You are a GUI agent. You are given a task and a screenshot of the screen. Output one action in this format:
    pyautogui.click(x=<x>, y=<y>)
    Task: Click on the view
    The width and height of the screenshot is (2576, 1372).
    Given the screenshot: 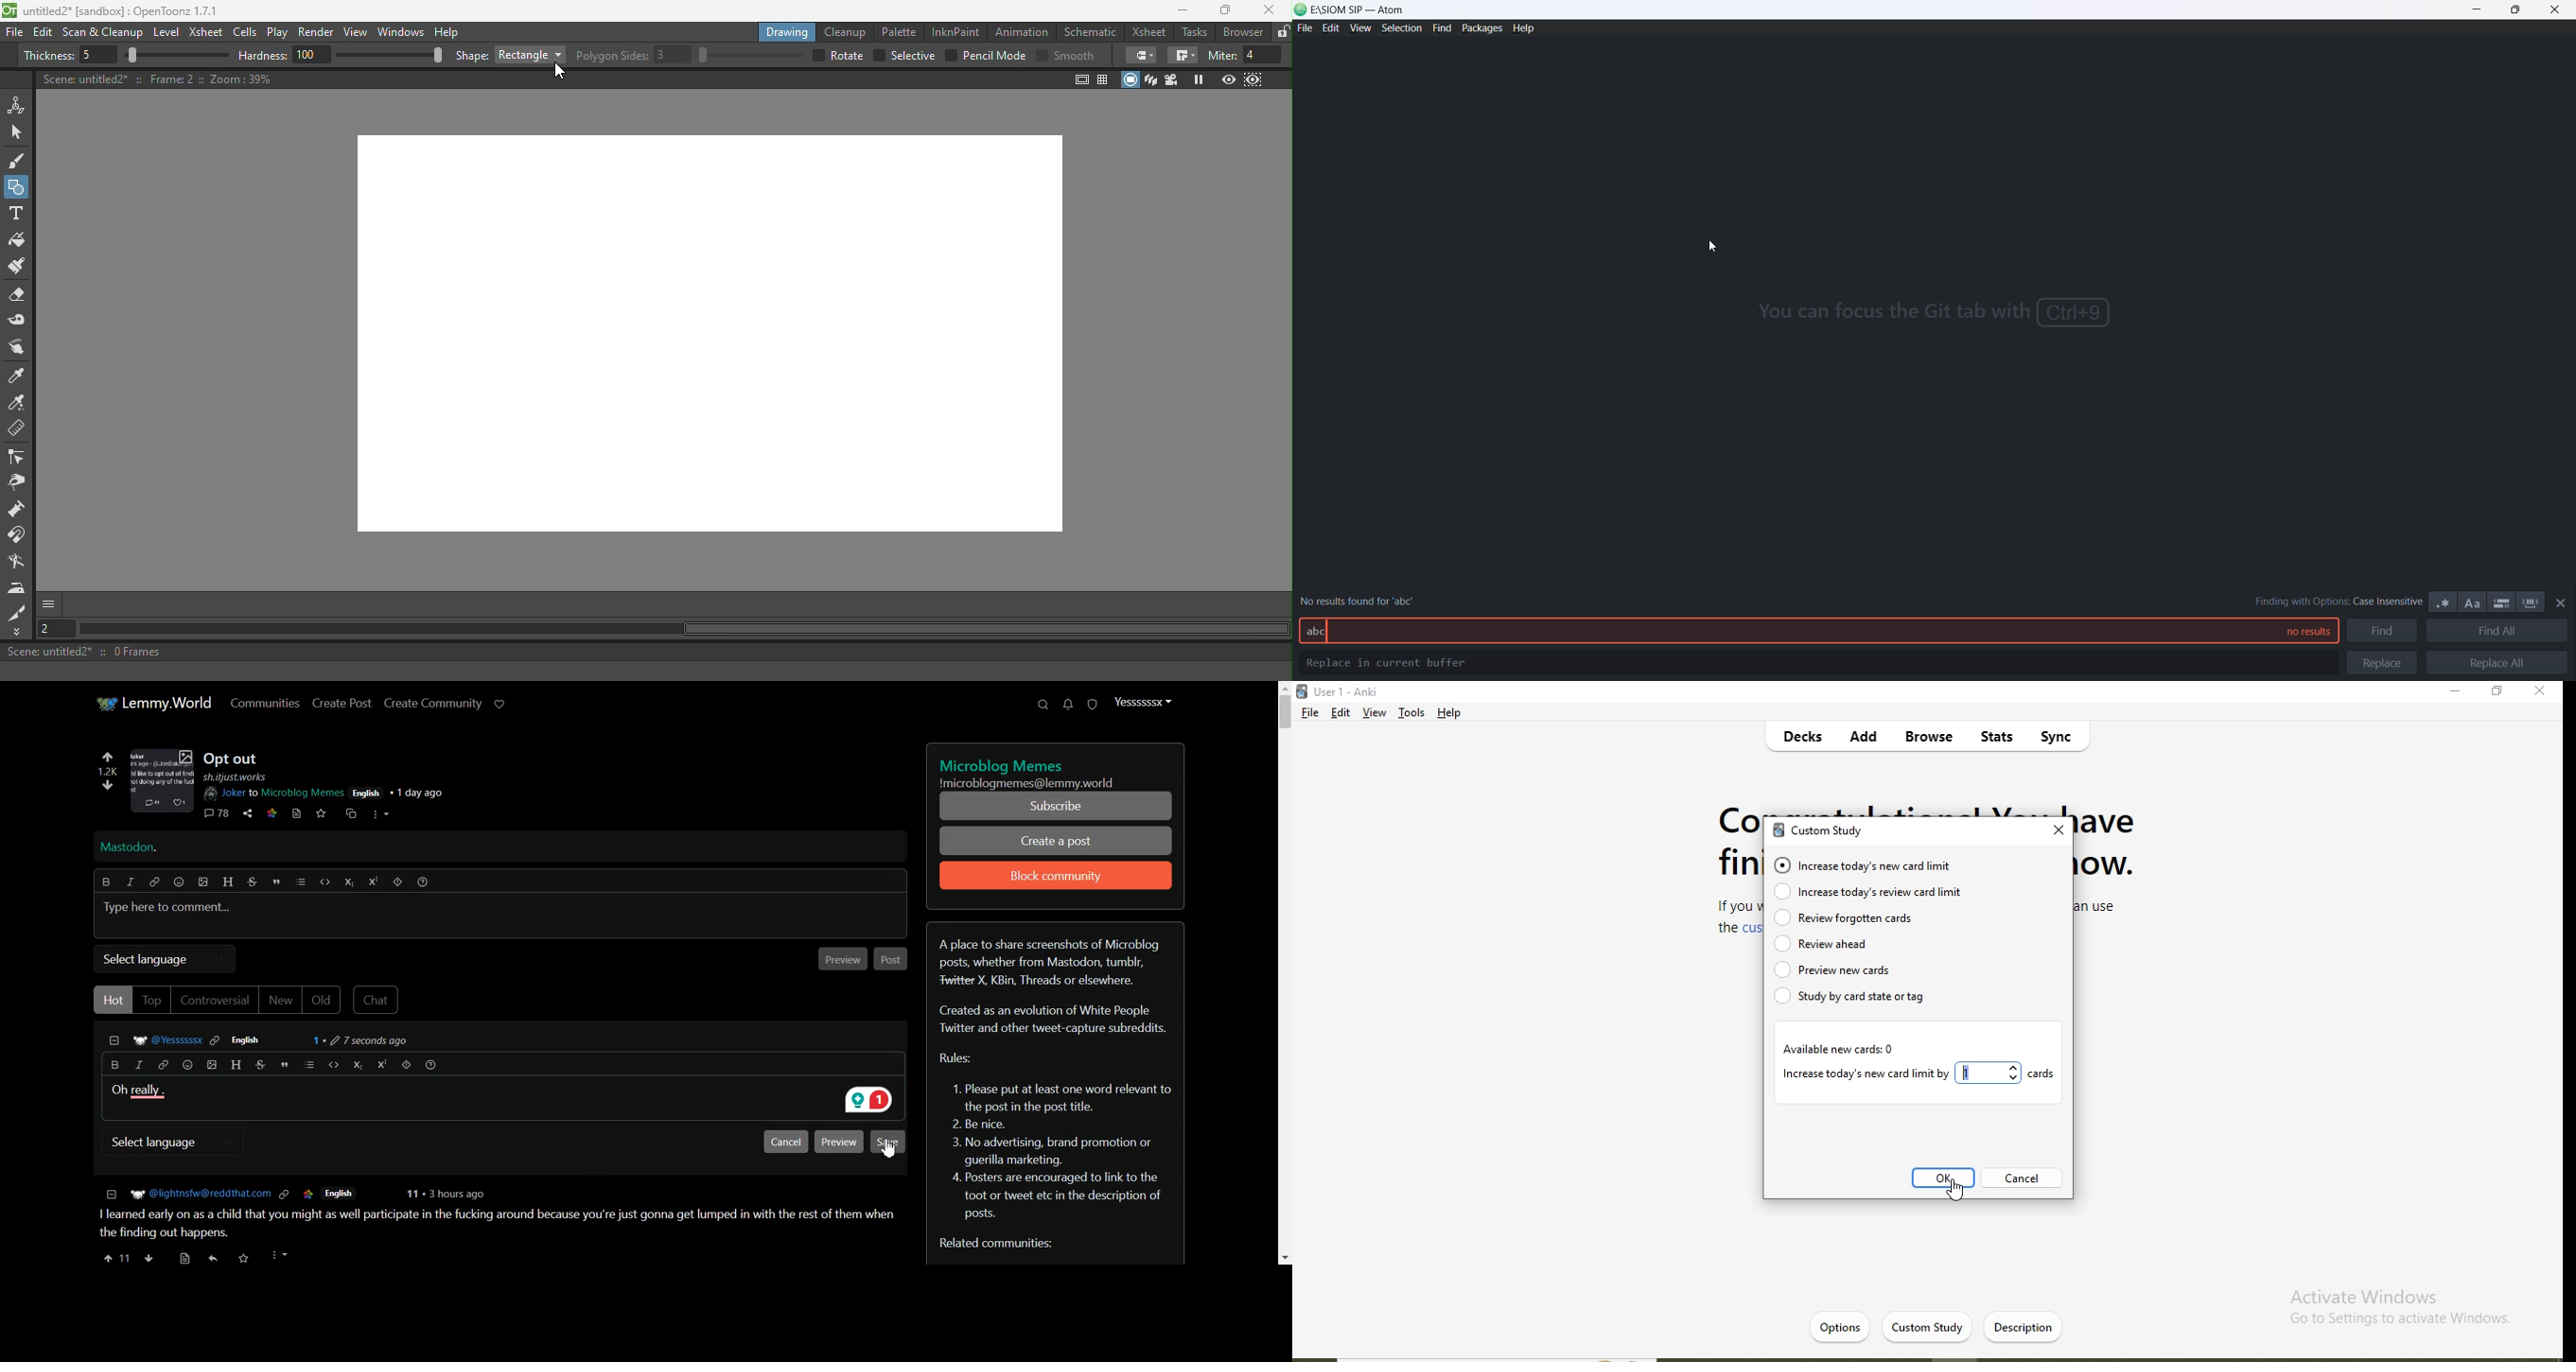 What is the action you would take?
    pyautogui.click(x=1374, y=714)
    